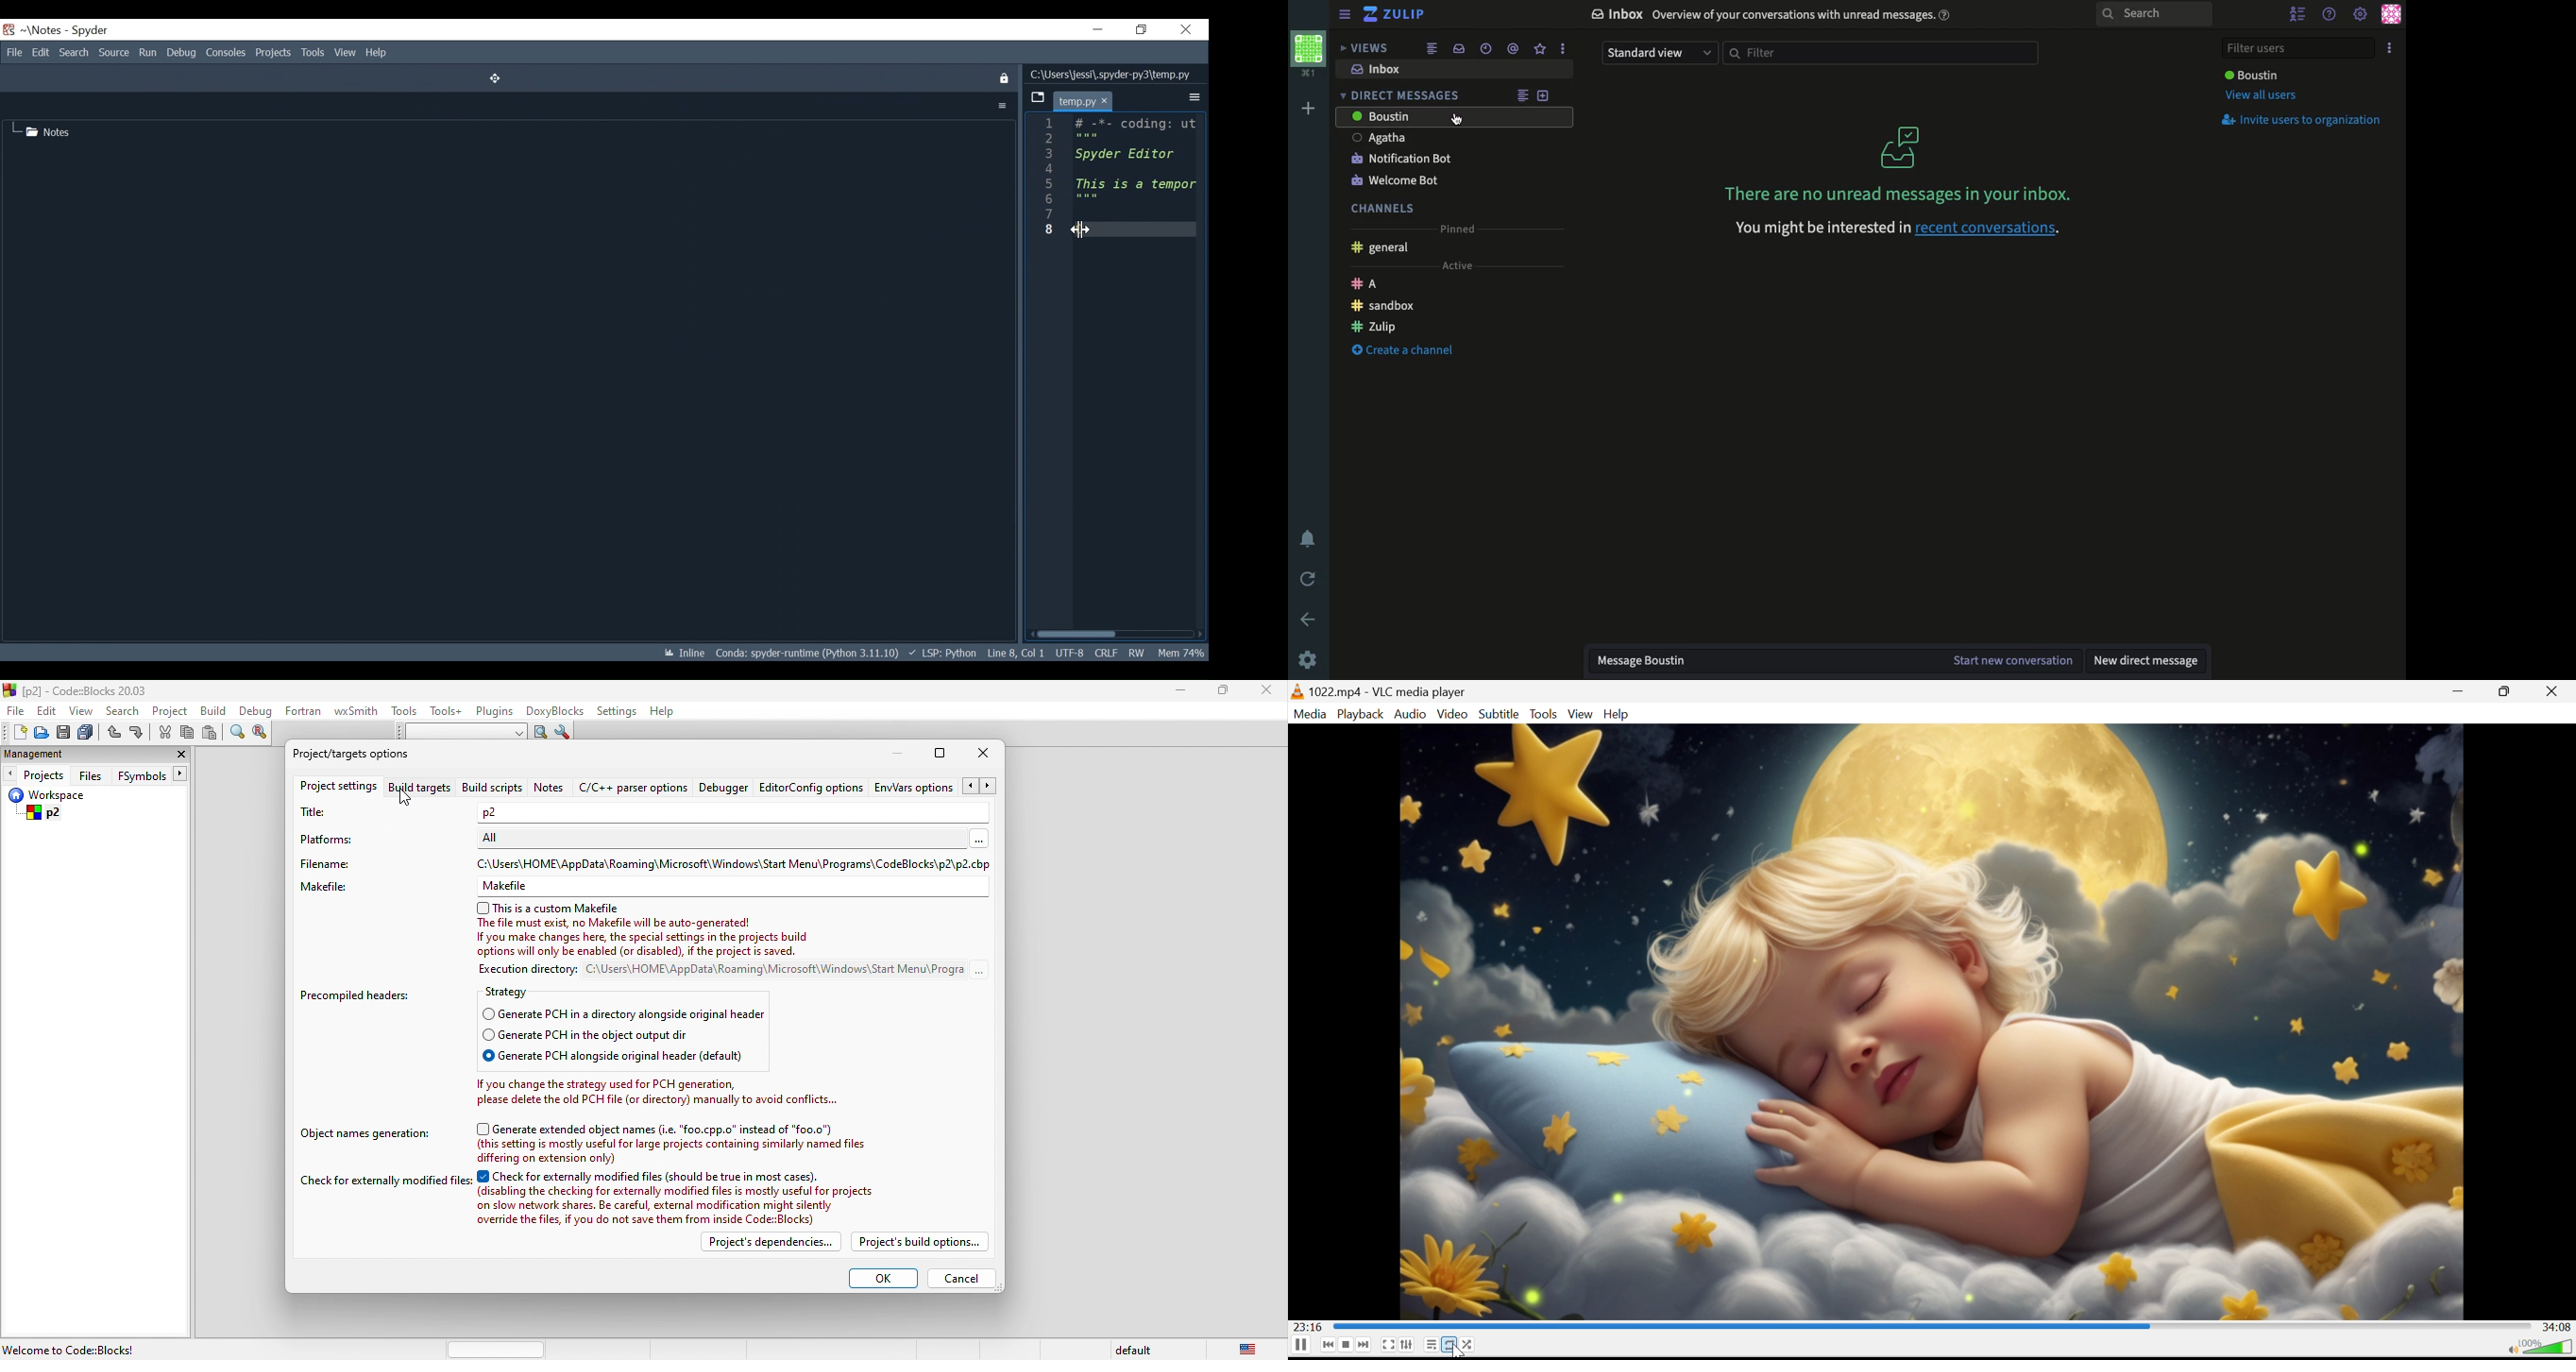 The width and height of the screenshot is (2576, 1372). What do you see at coordinates (2330, 13) in the screenshot?
I see `Help` at bounding box center [2330, 13].